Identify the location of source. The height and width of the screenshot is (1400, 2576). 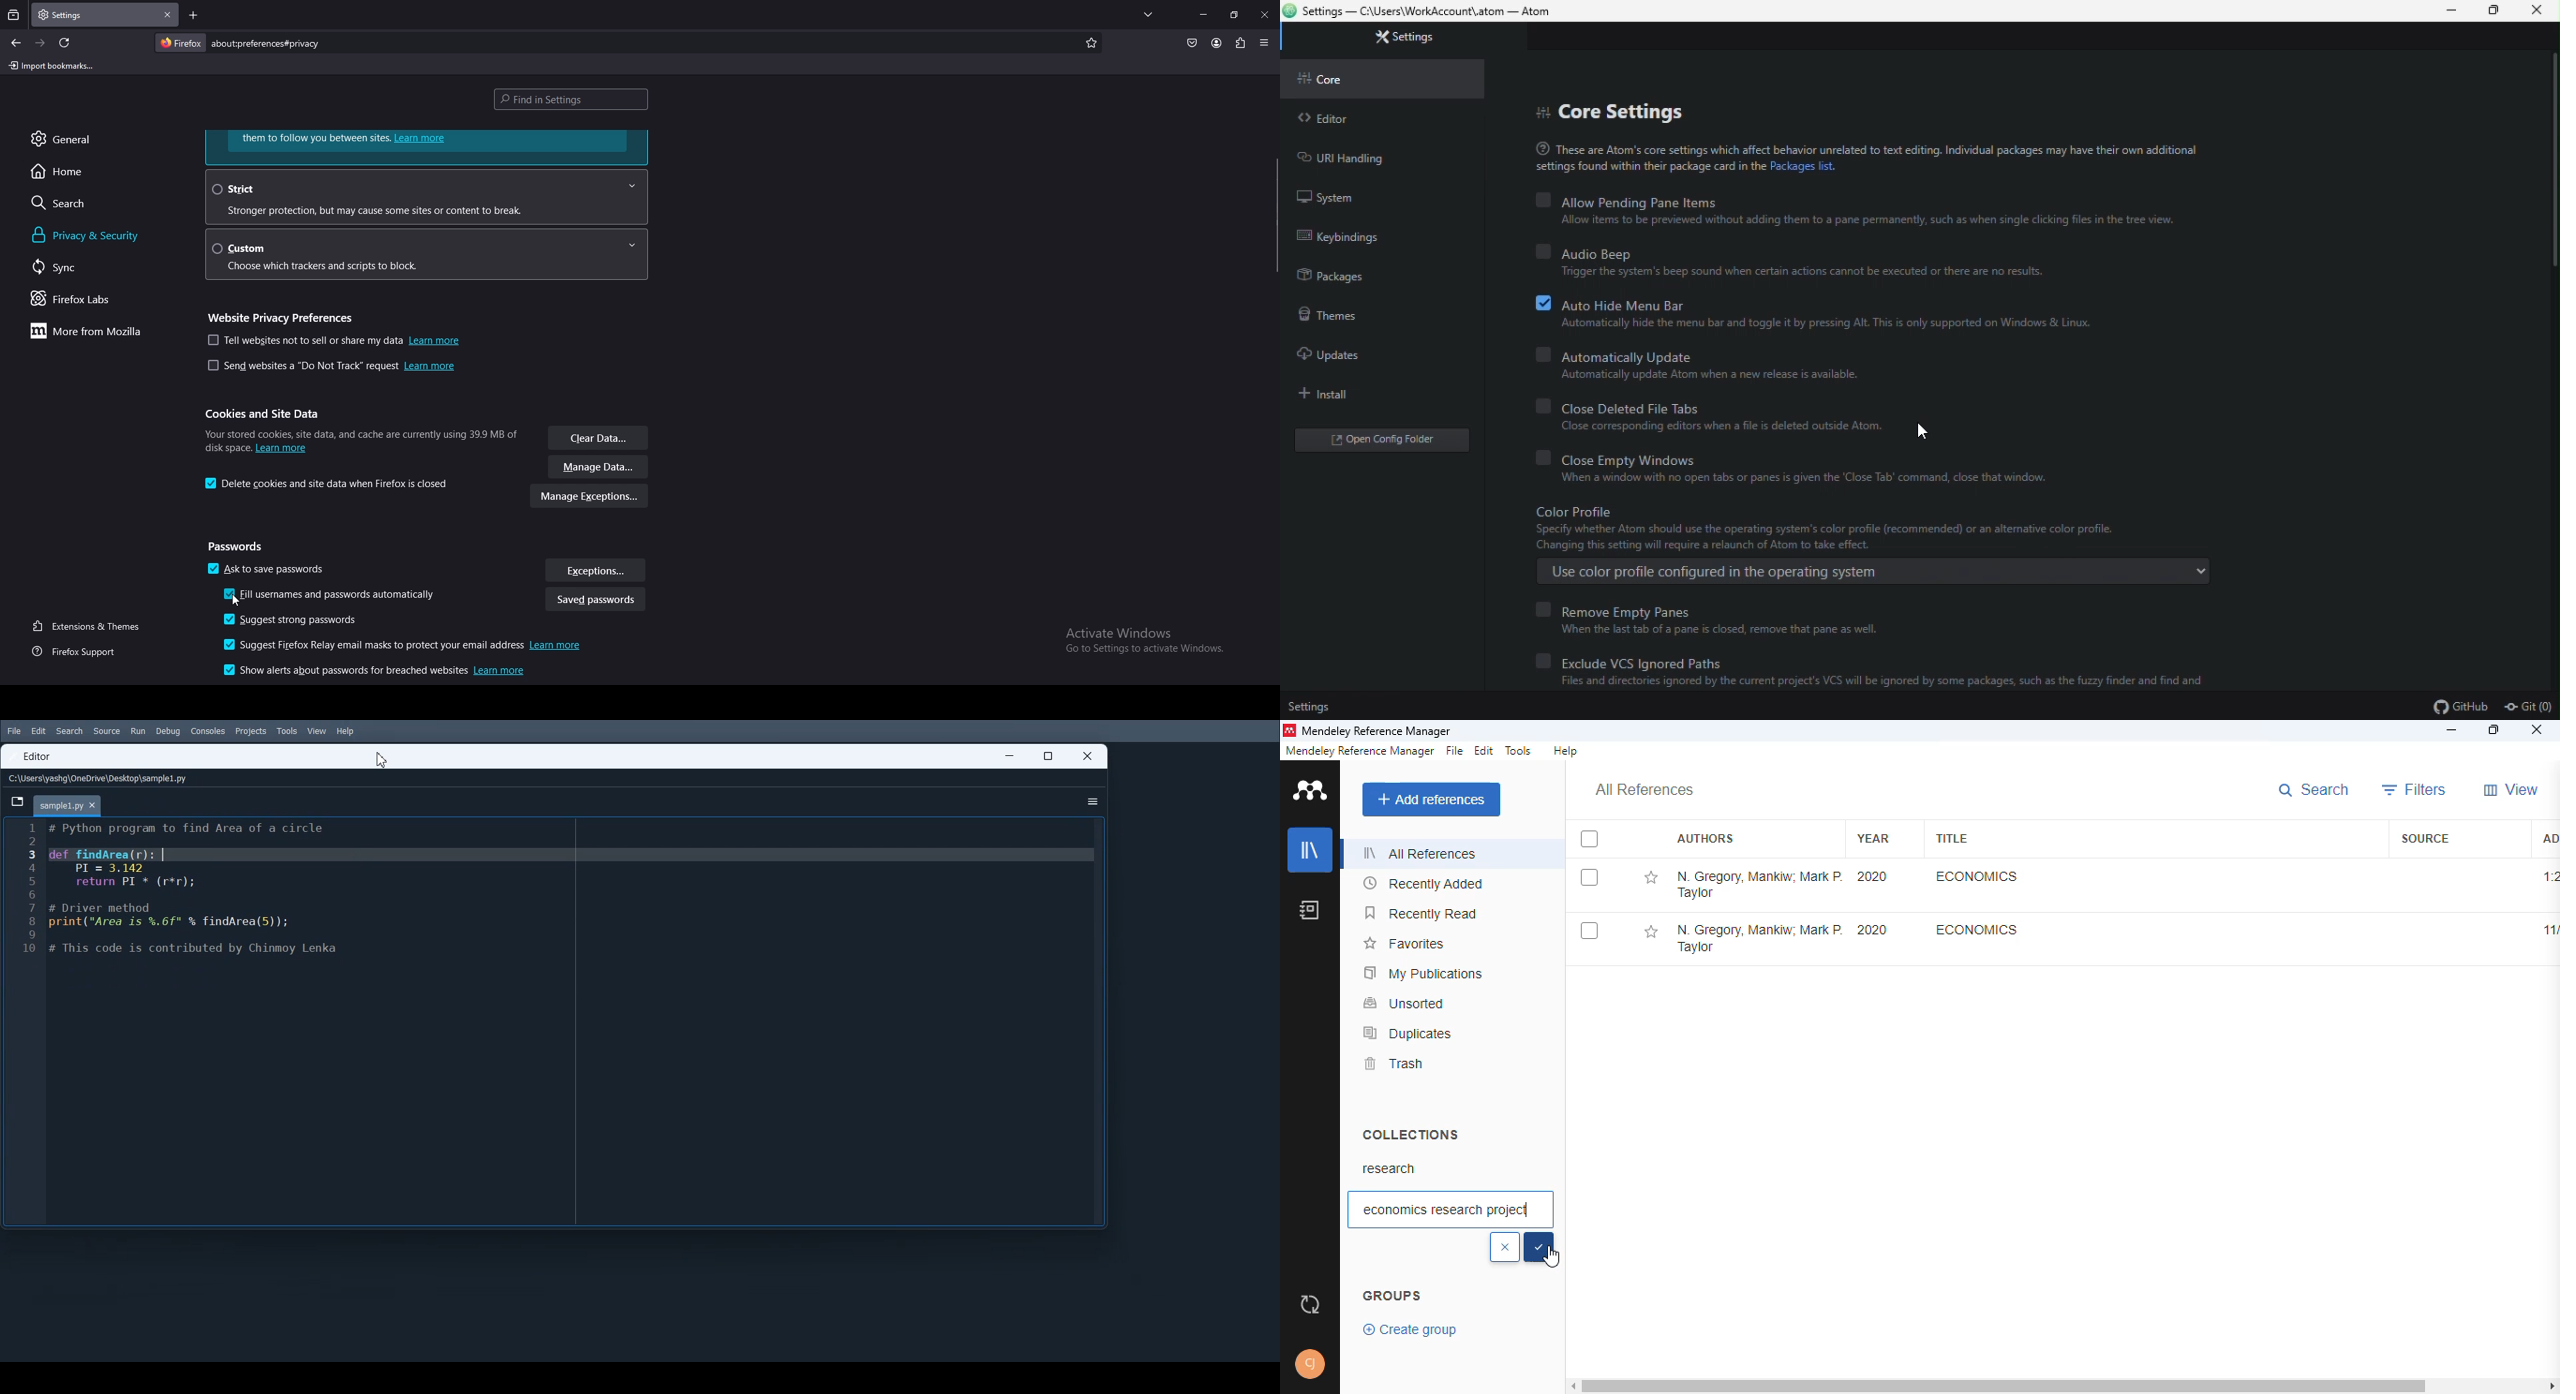
(2425, 838).